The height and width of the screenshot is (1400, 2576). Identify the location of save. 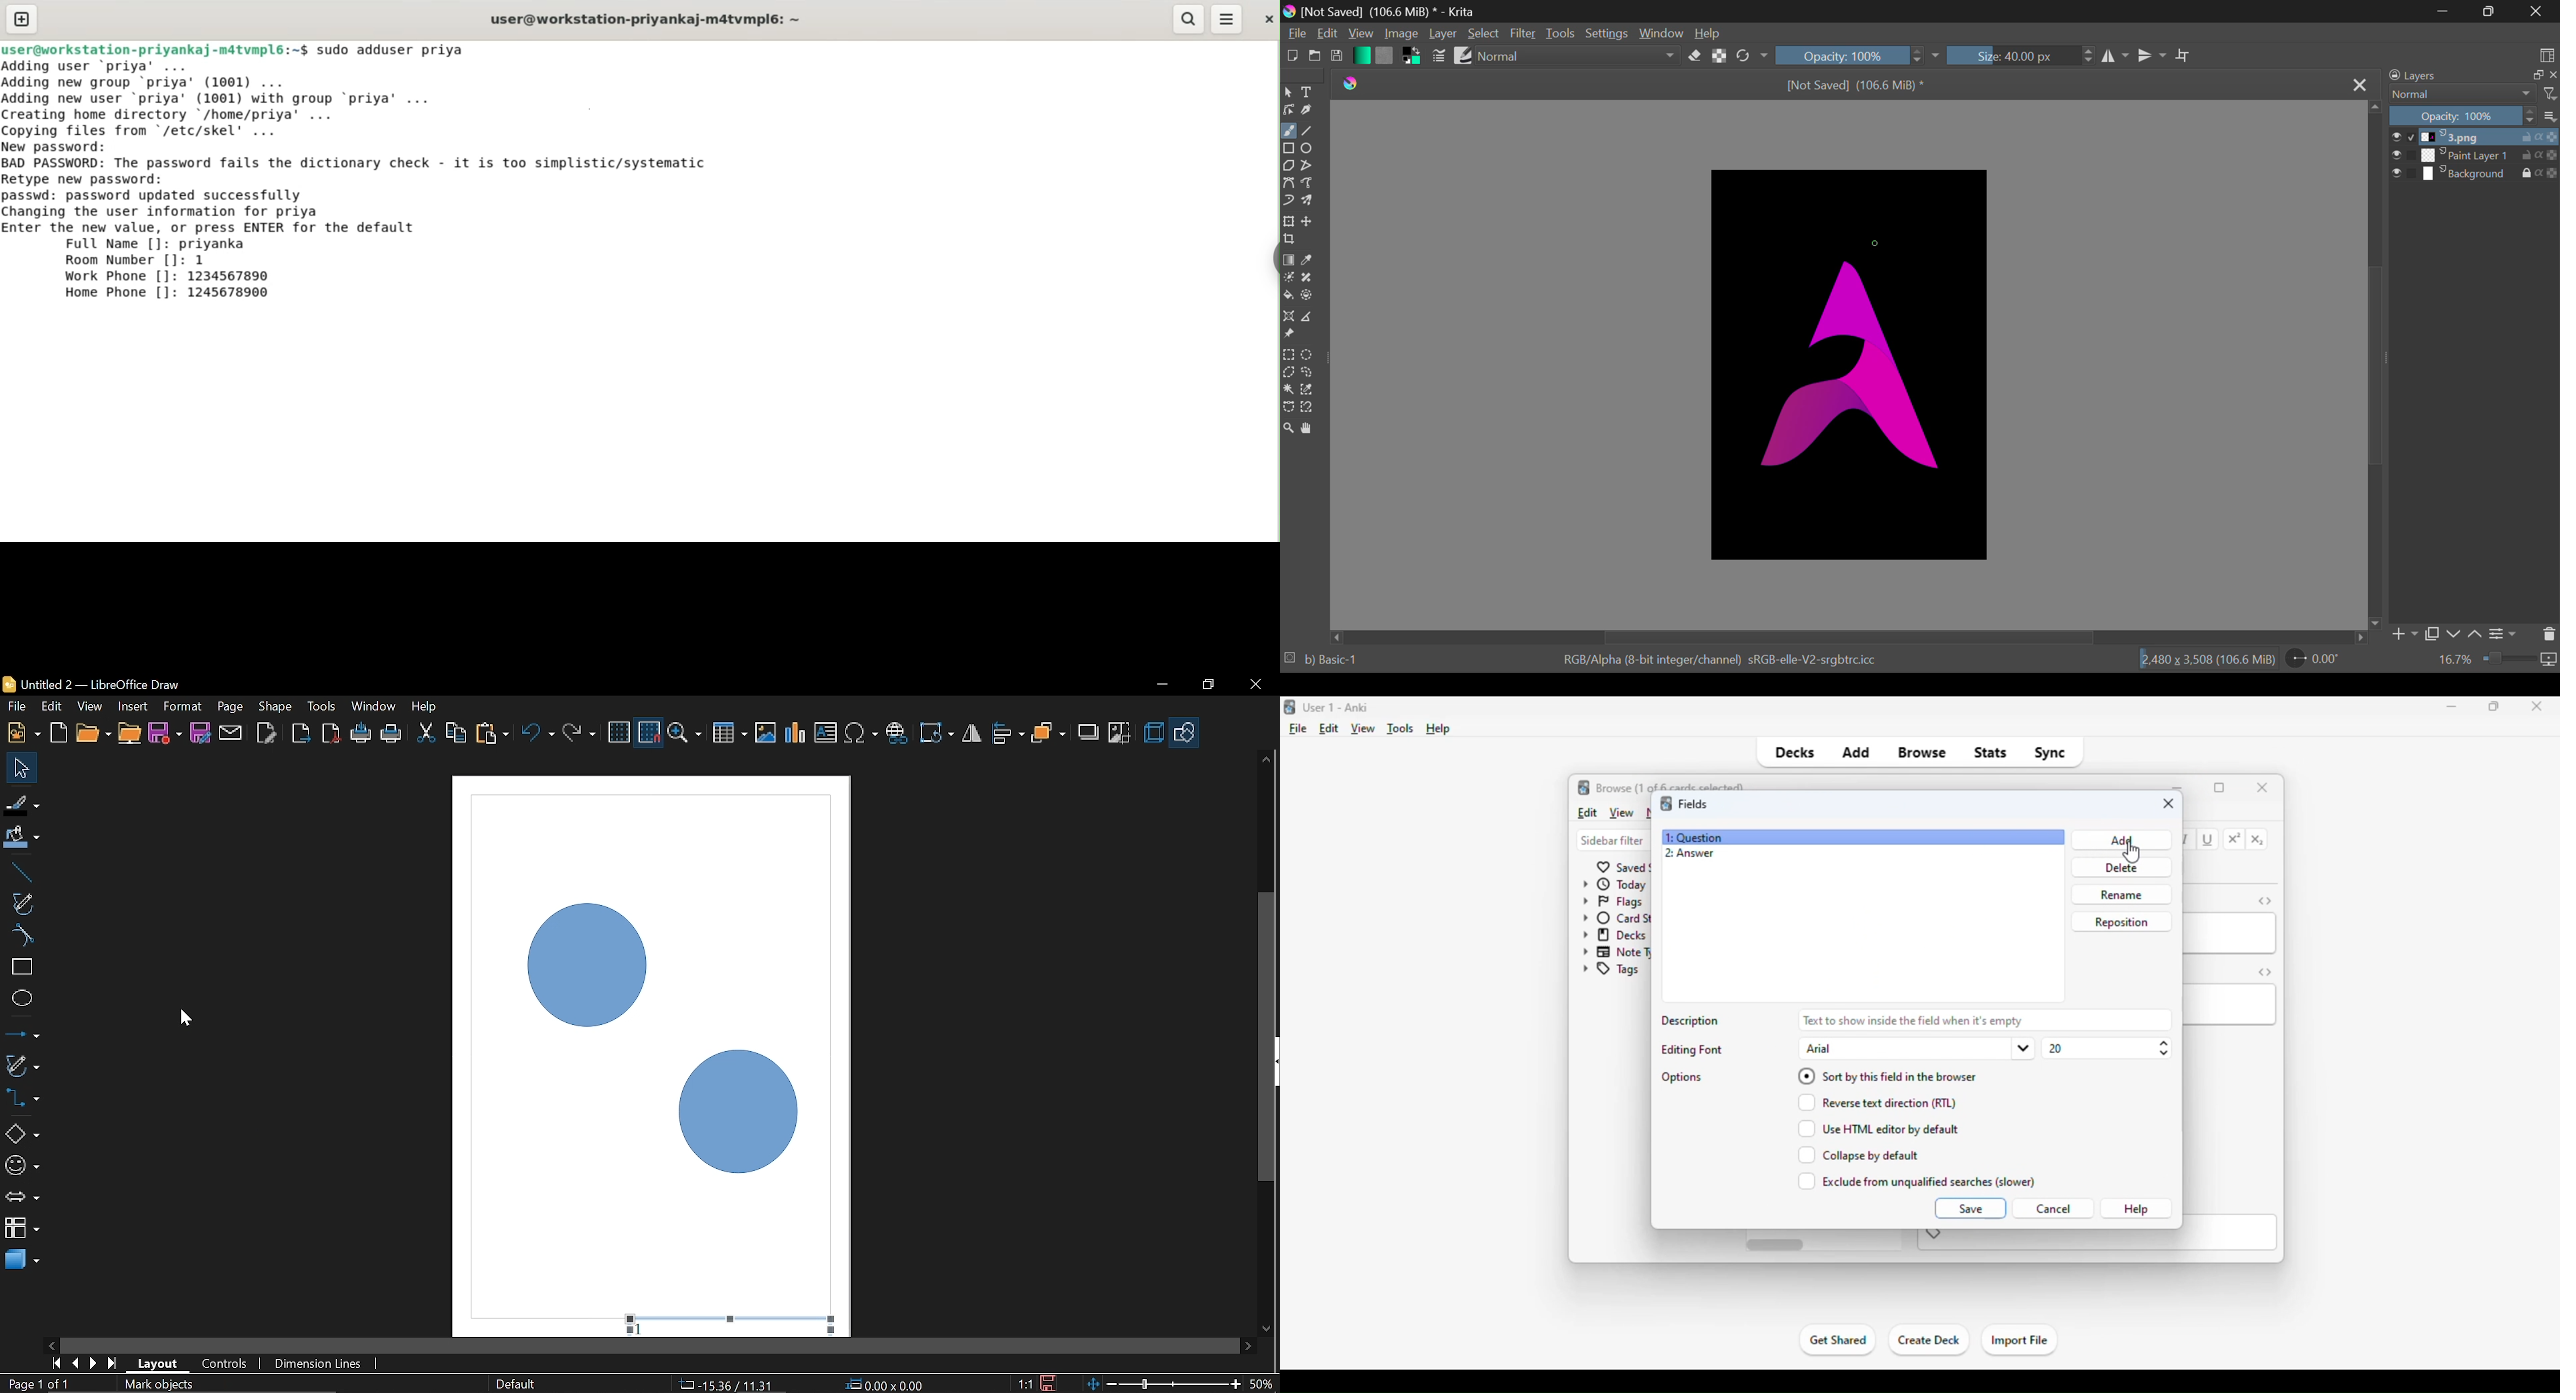
(1969, 1208).